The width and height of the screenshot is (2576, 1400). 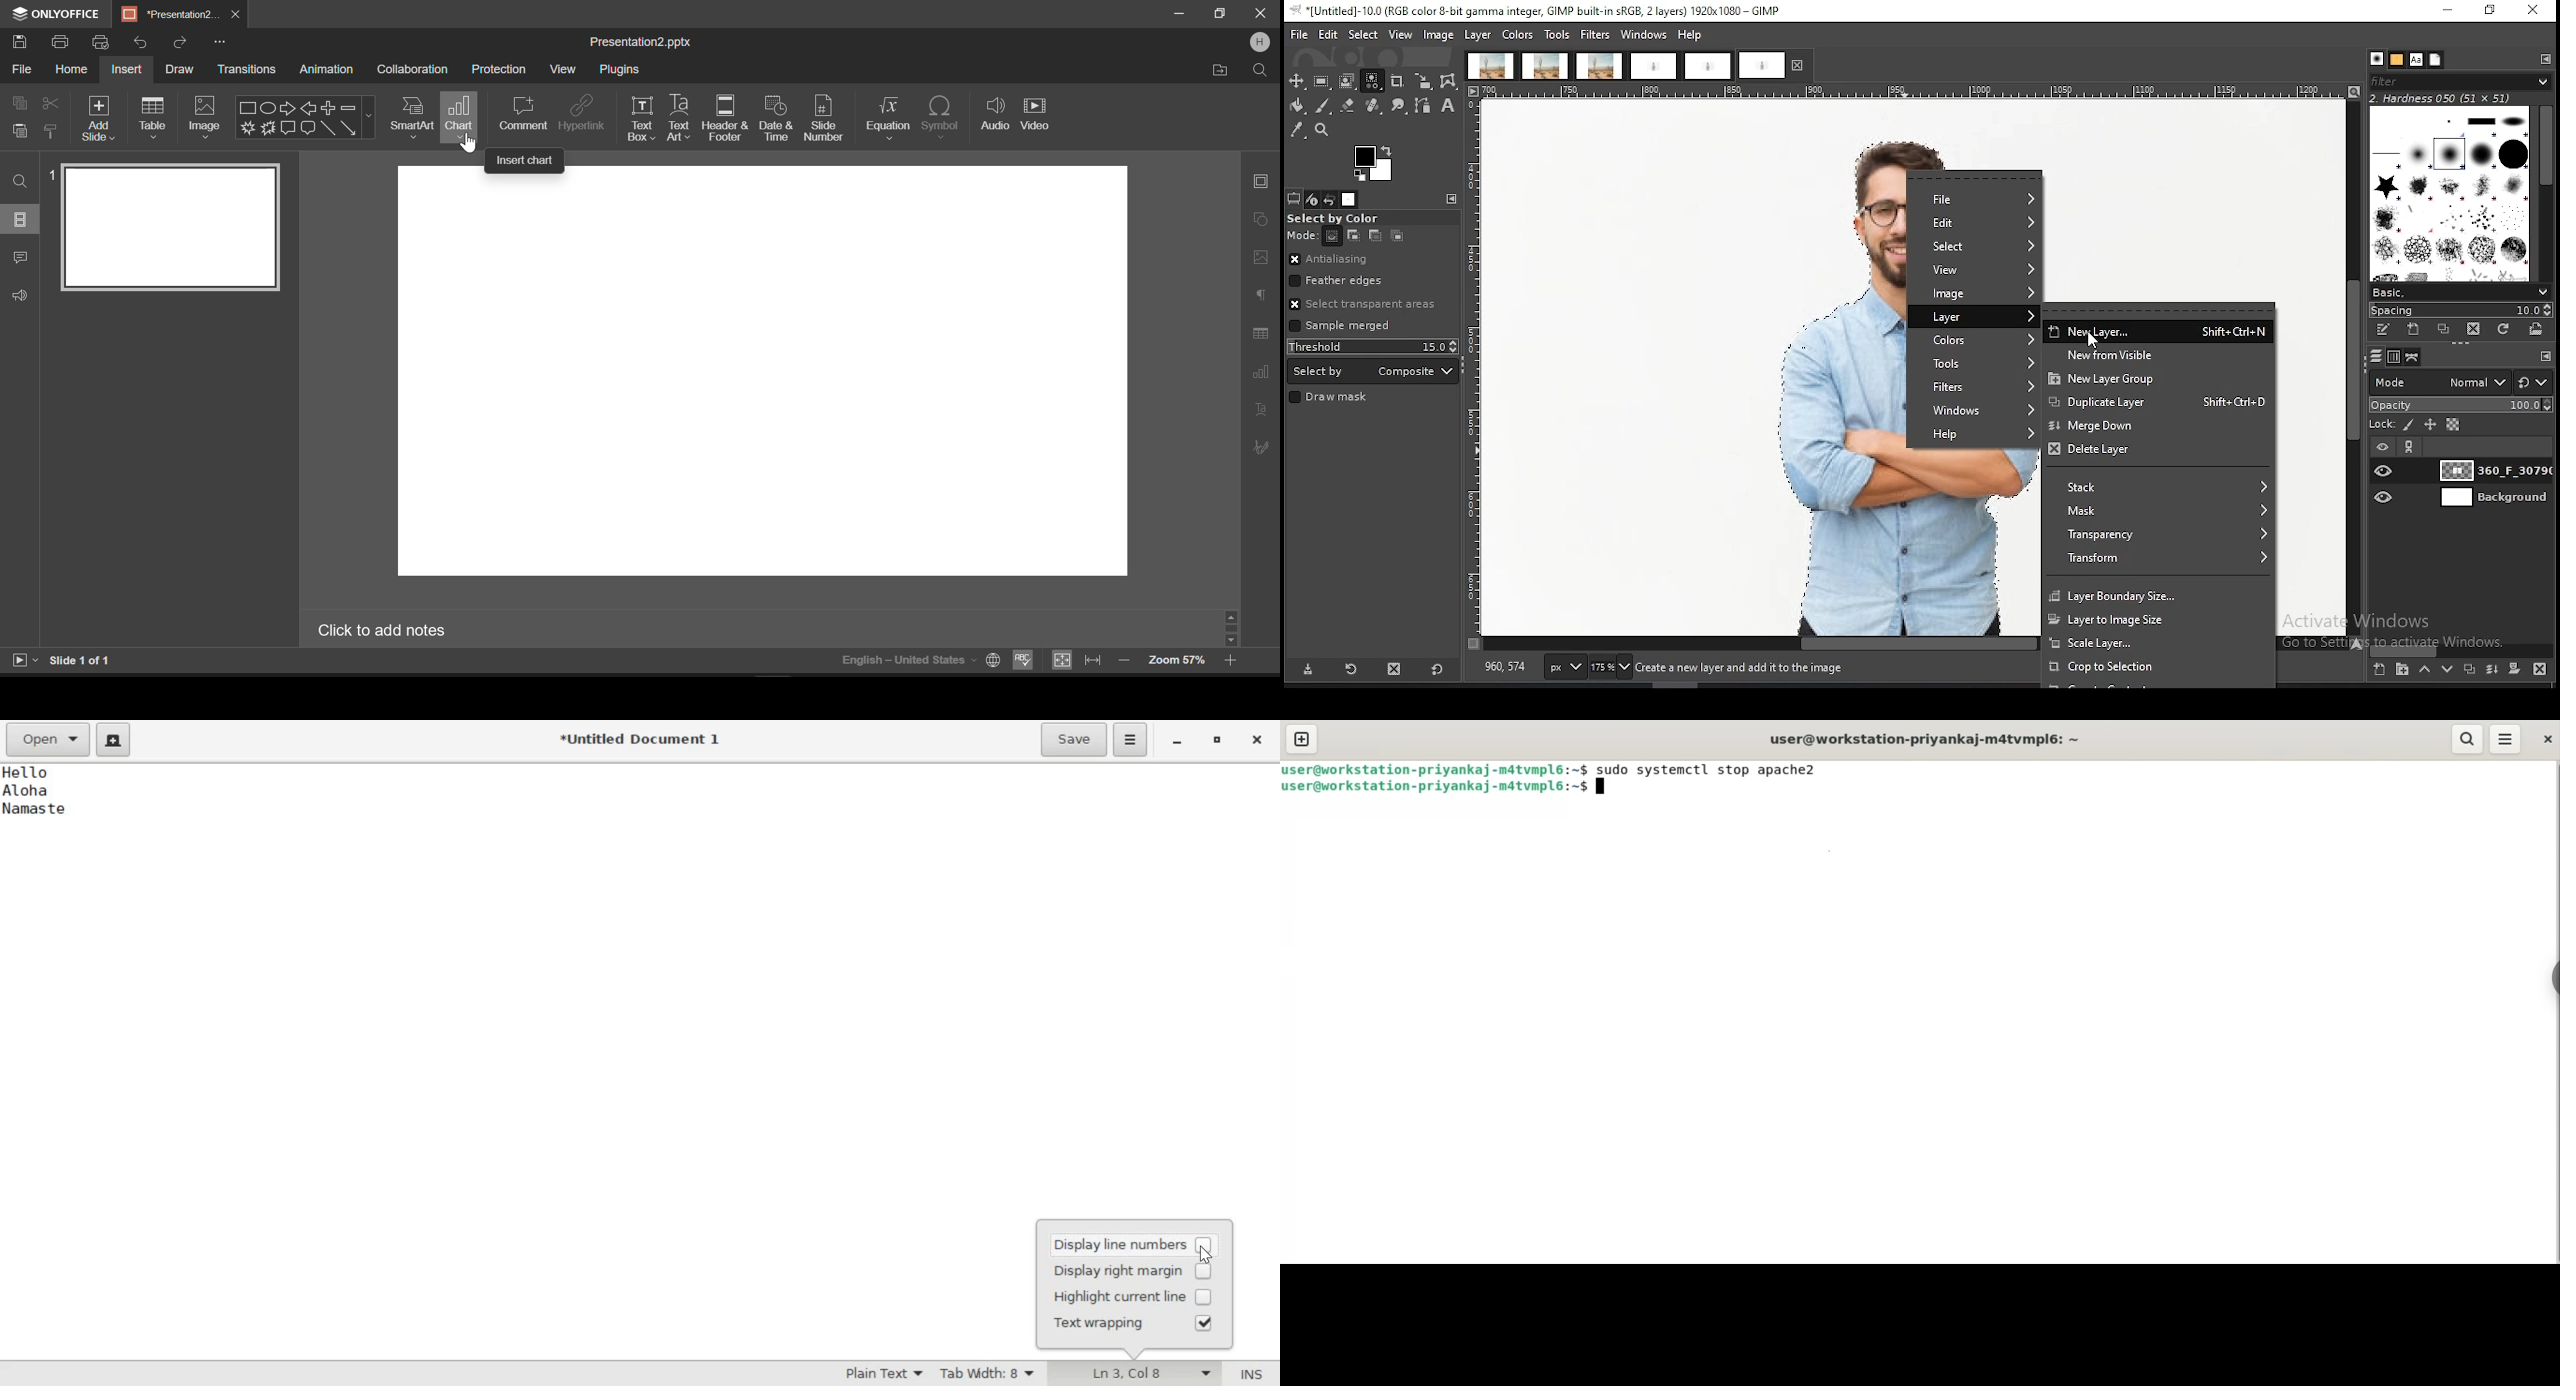 What do you see at coordinates (349, 127) in the screenshot?
I see `Arrow` at bounding box center [349, 127].